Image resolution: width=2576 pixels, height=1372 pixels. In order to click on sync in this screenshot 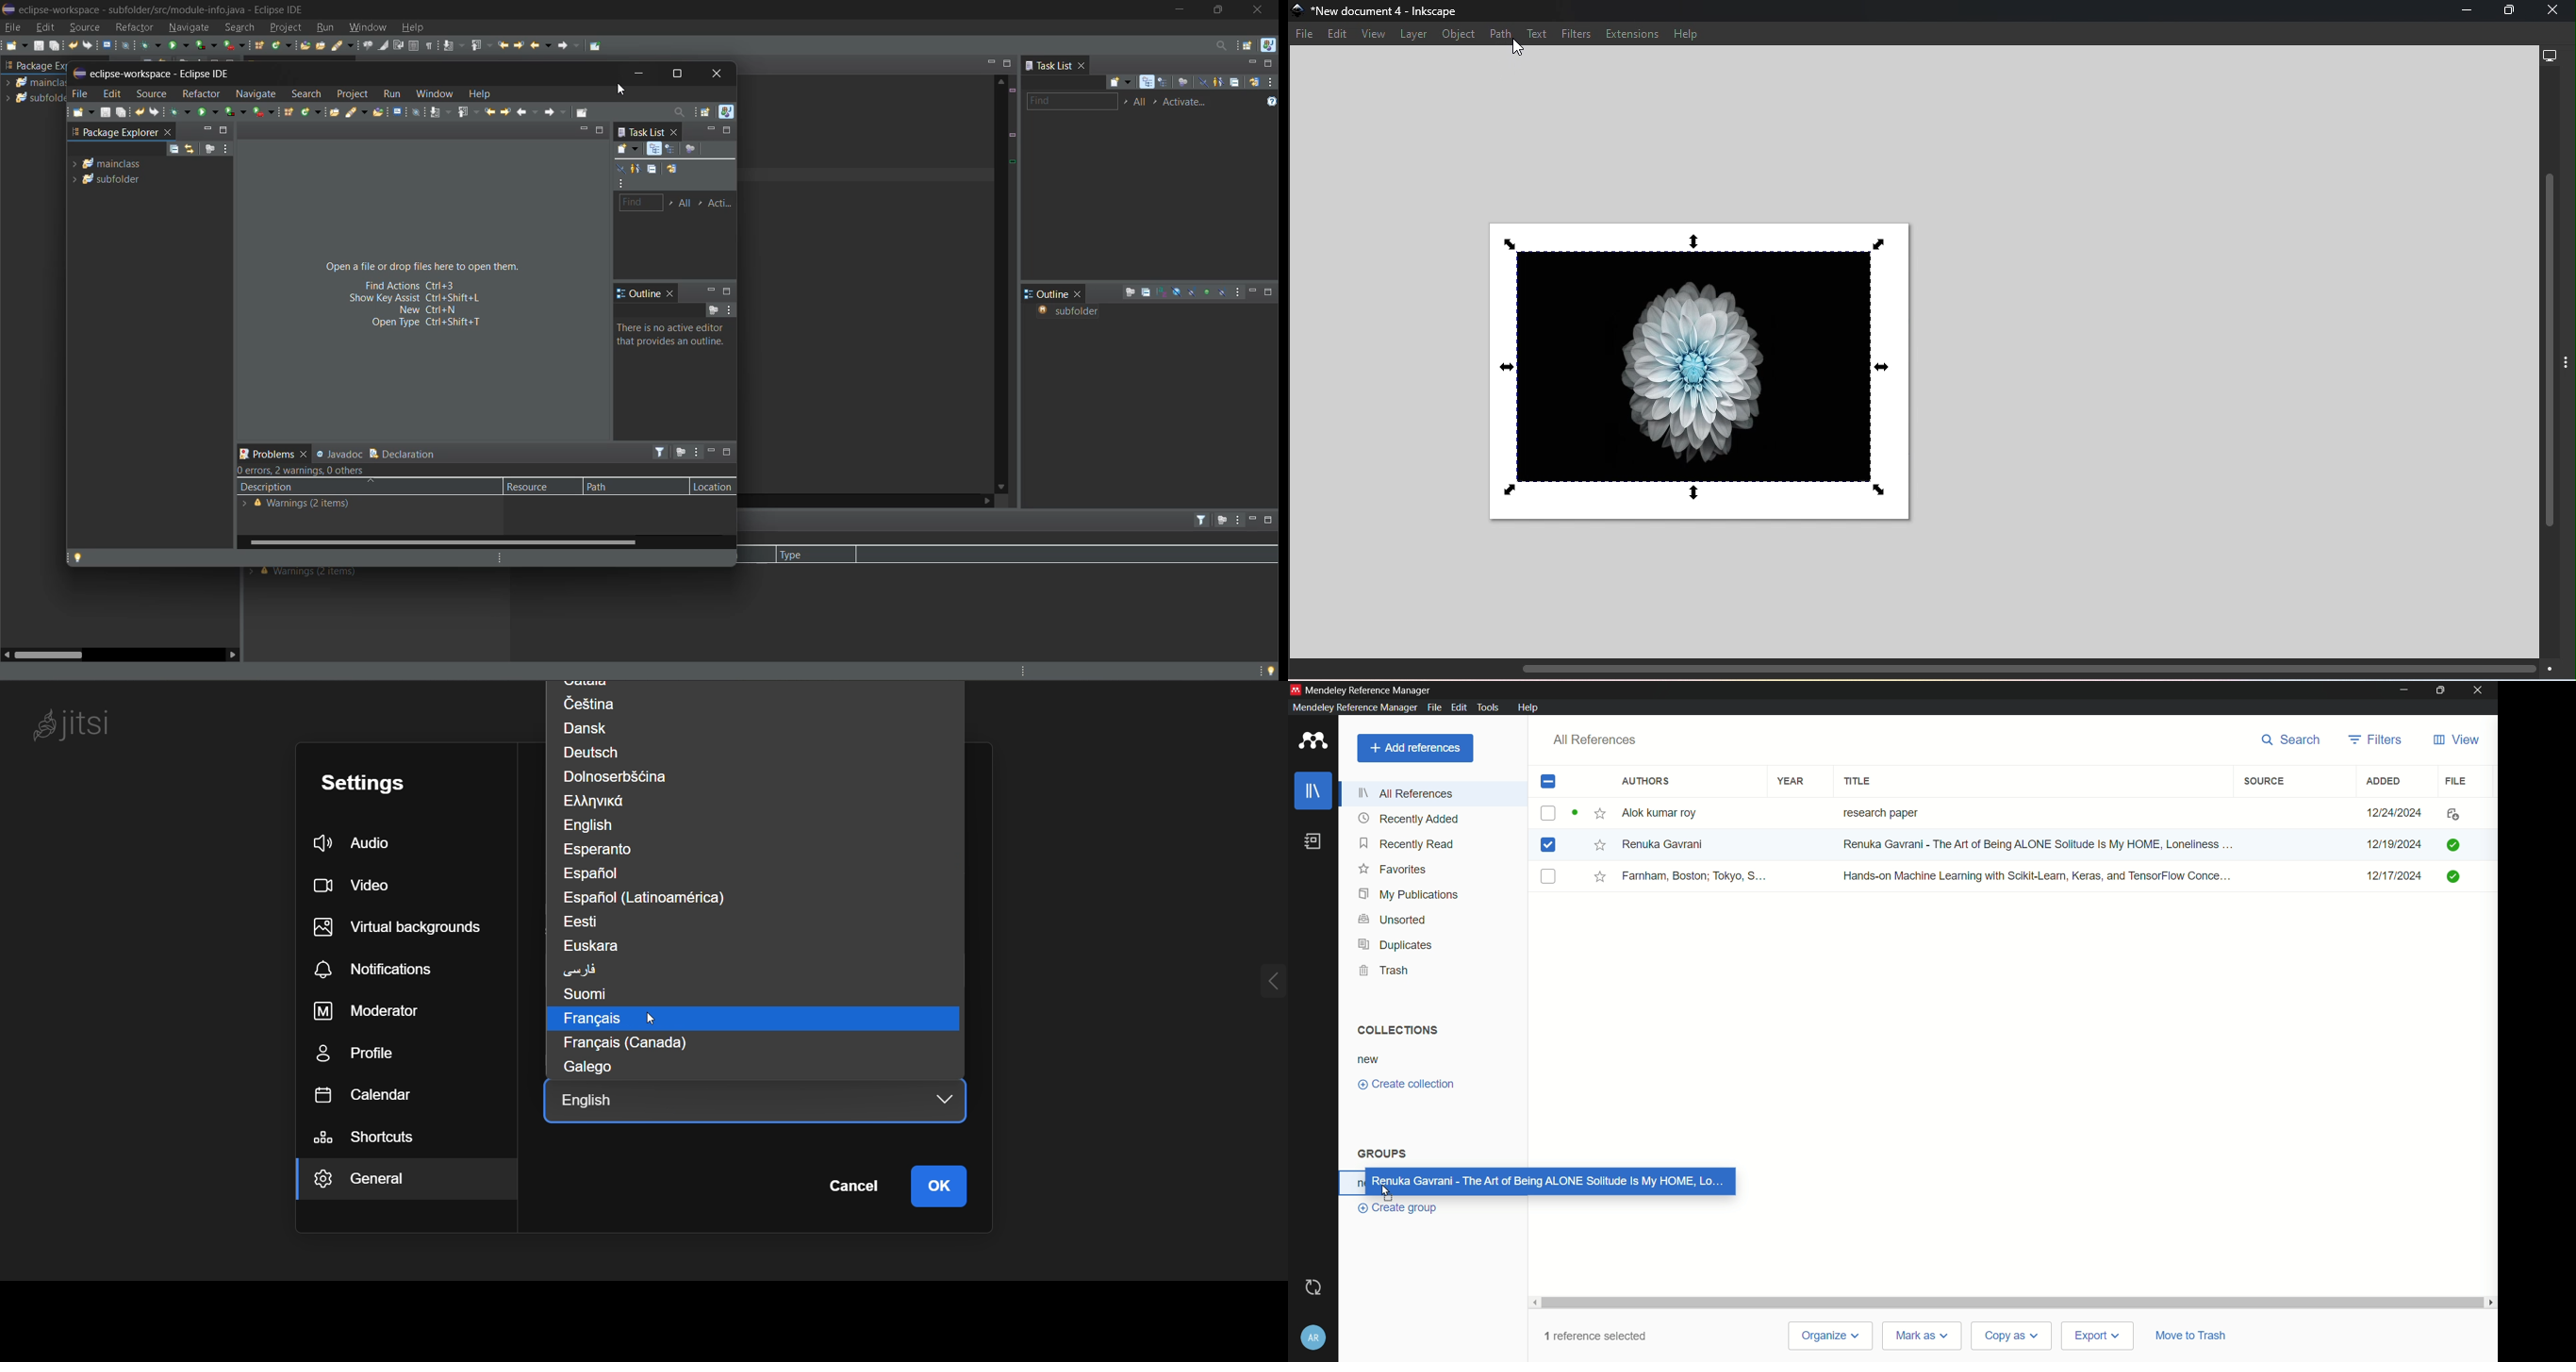, I will do `click(1312, 1288)`.